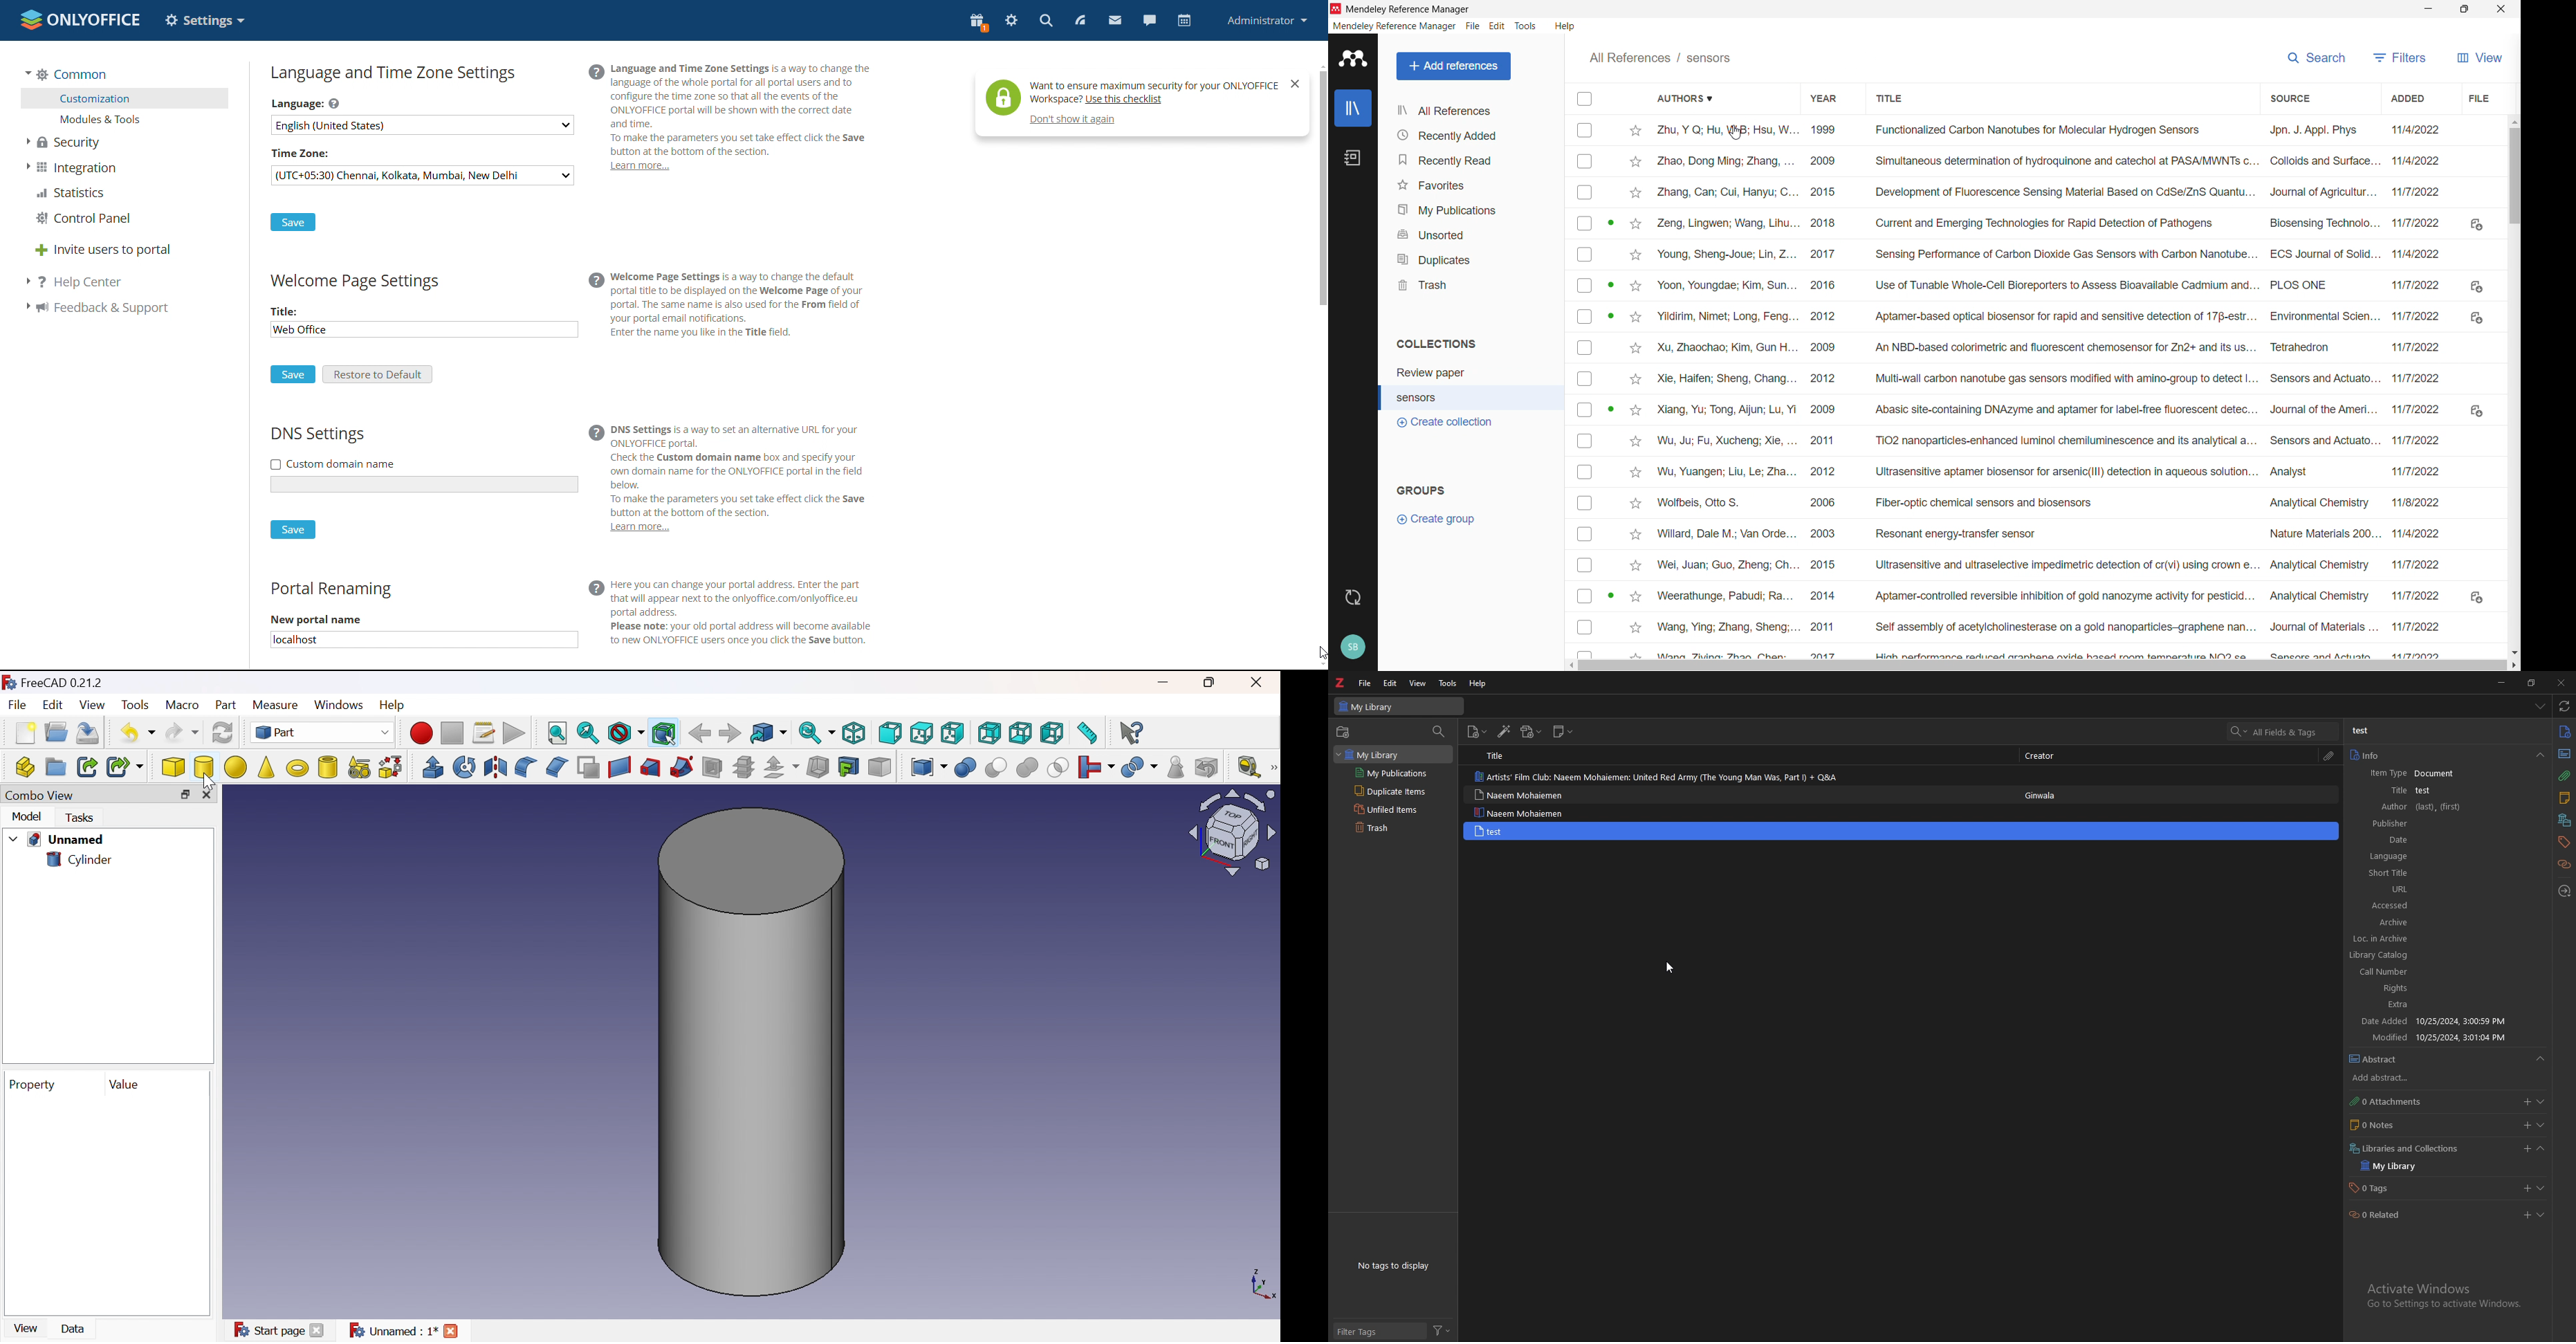 This screenshot has width=2576, height=1344. I want to click on Edit , so click(1497, 27).